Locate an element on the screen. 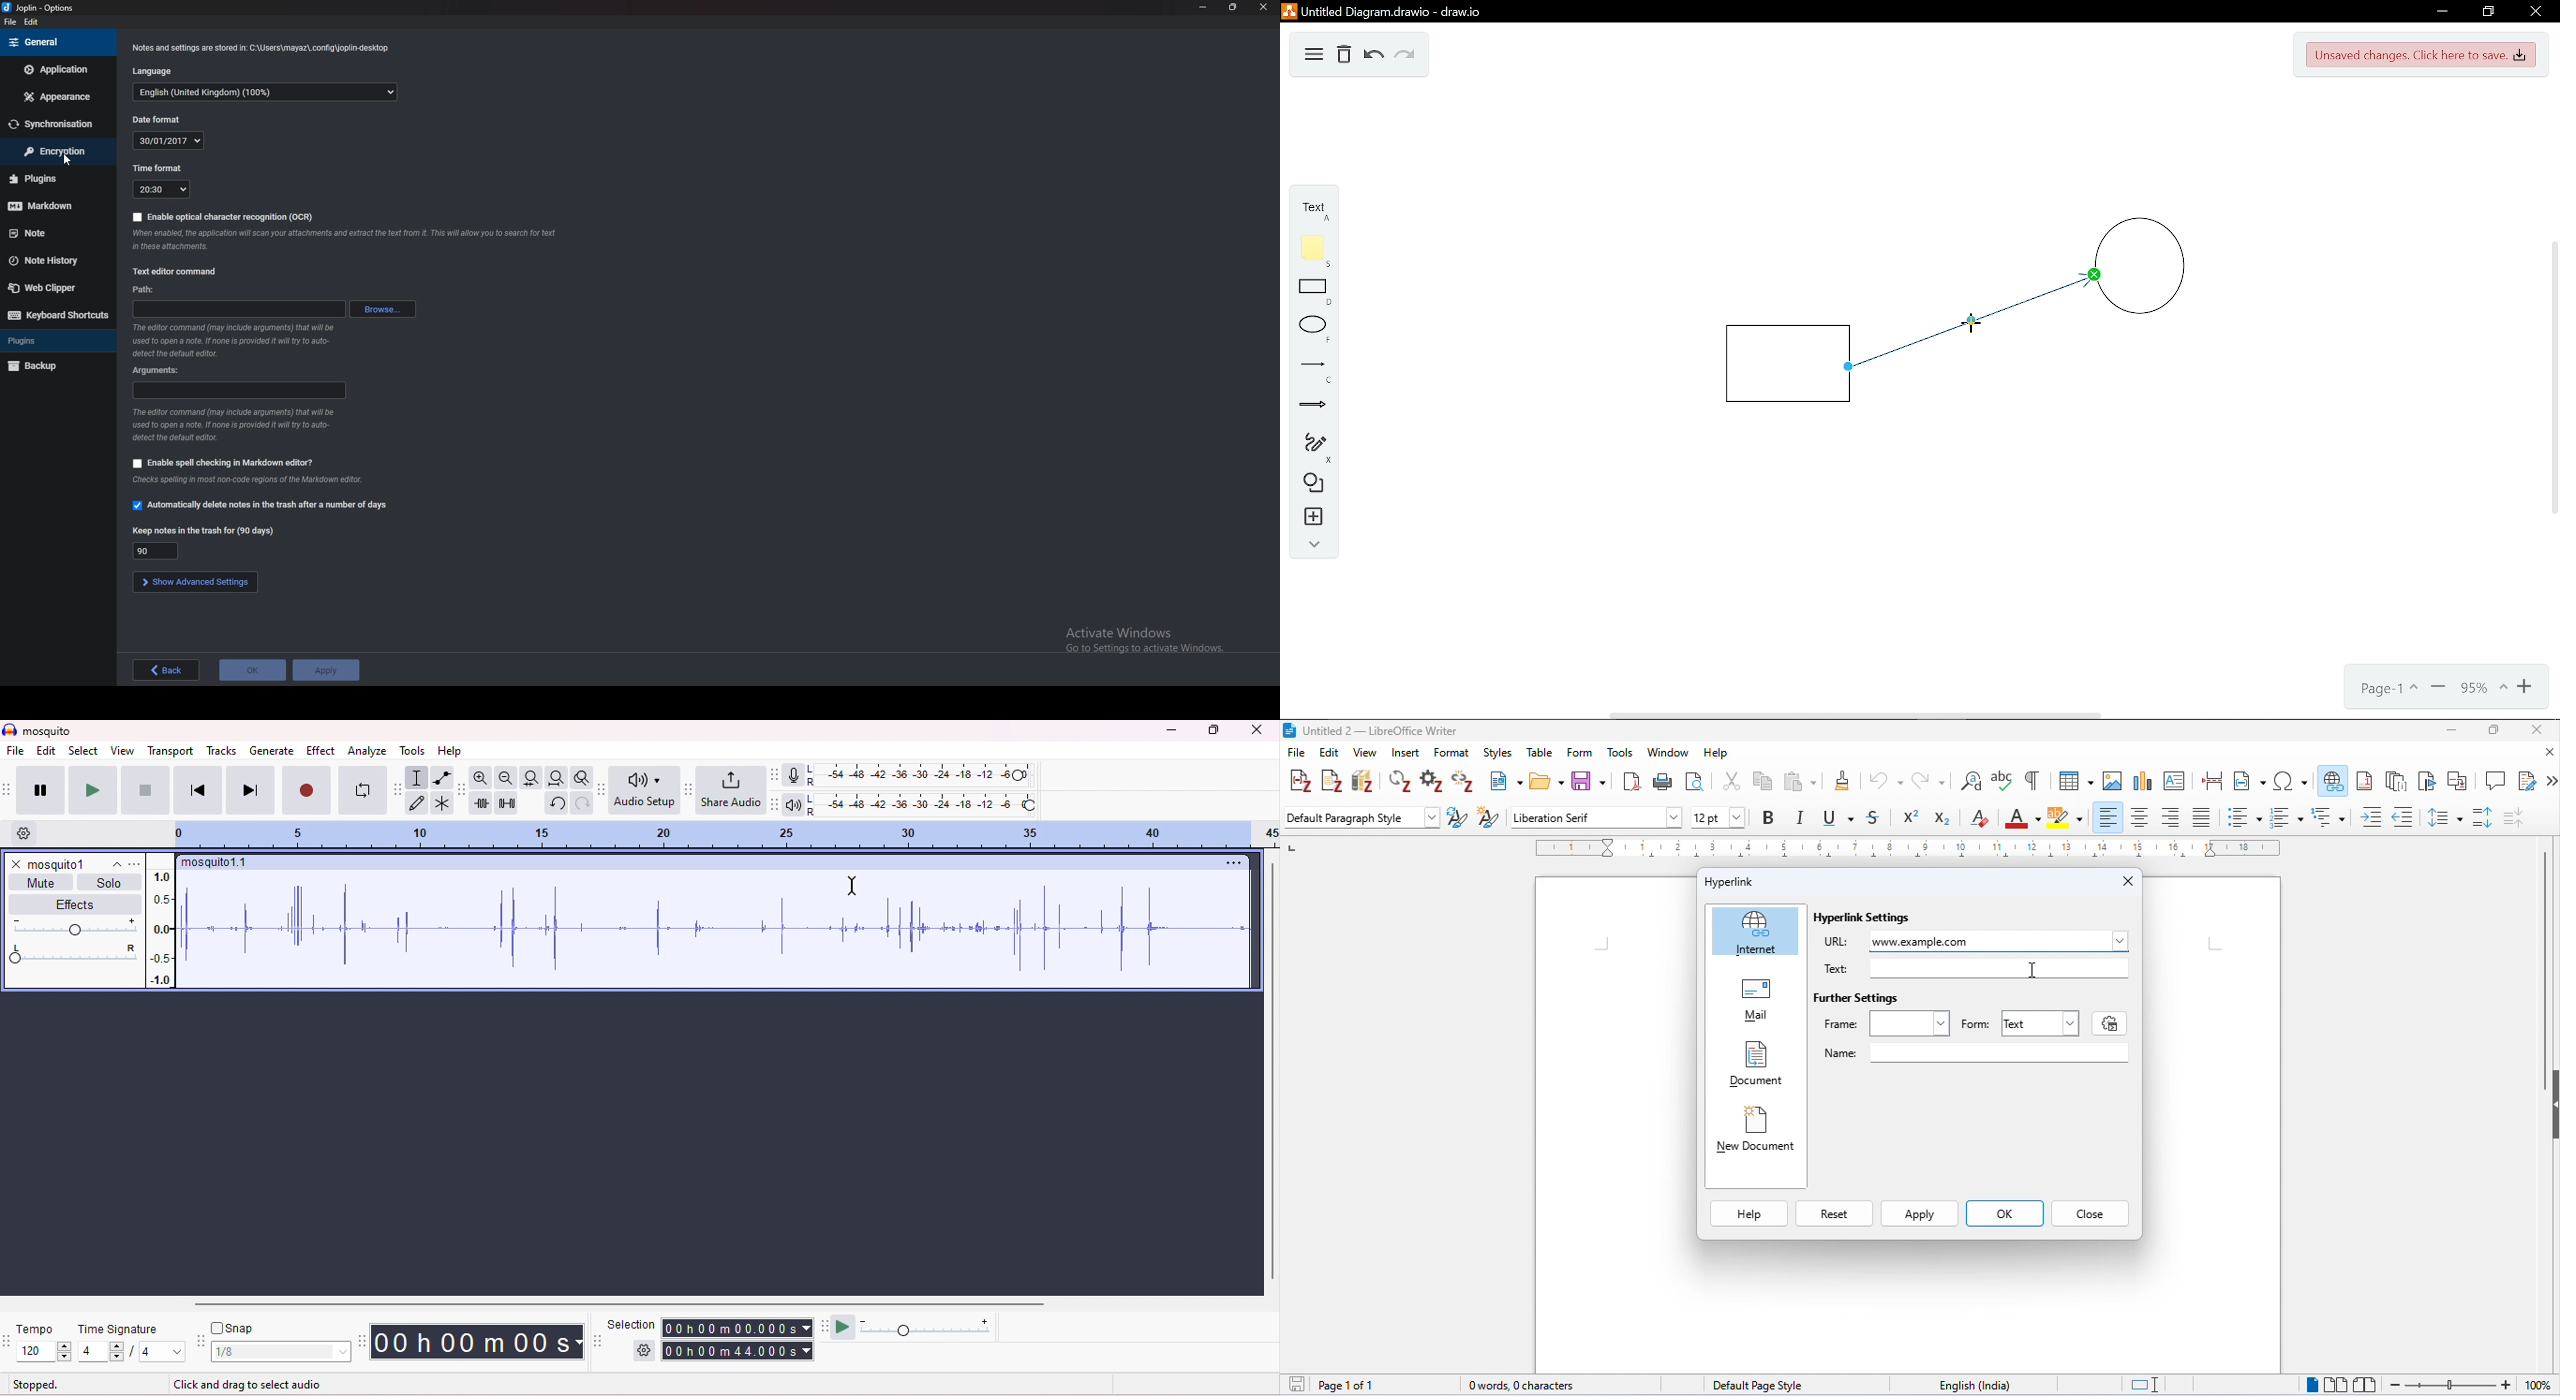 This screenshot has width=2576, height=1400. fit selection to width is located at coordinates (529, 777).